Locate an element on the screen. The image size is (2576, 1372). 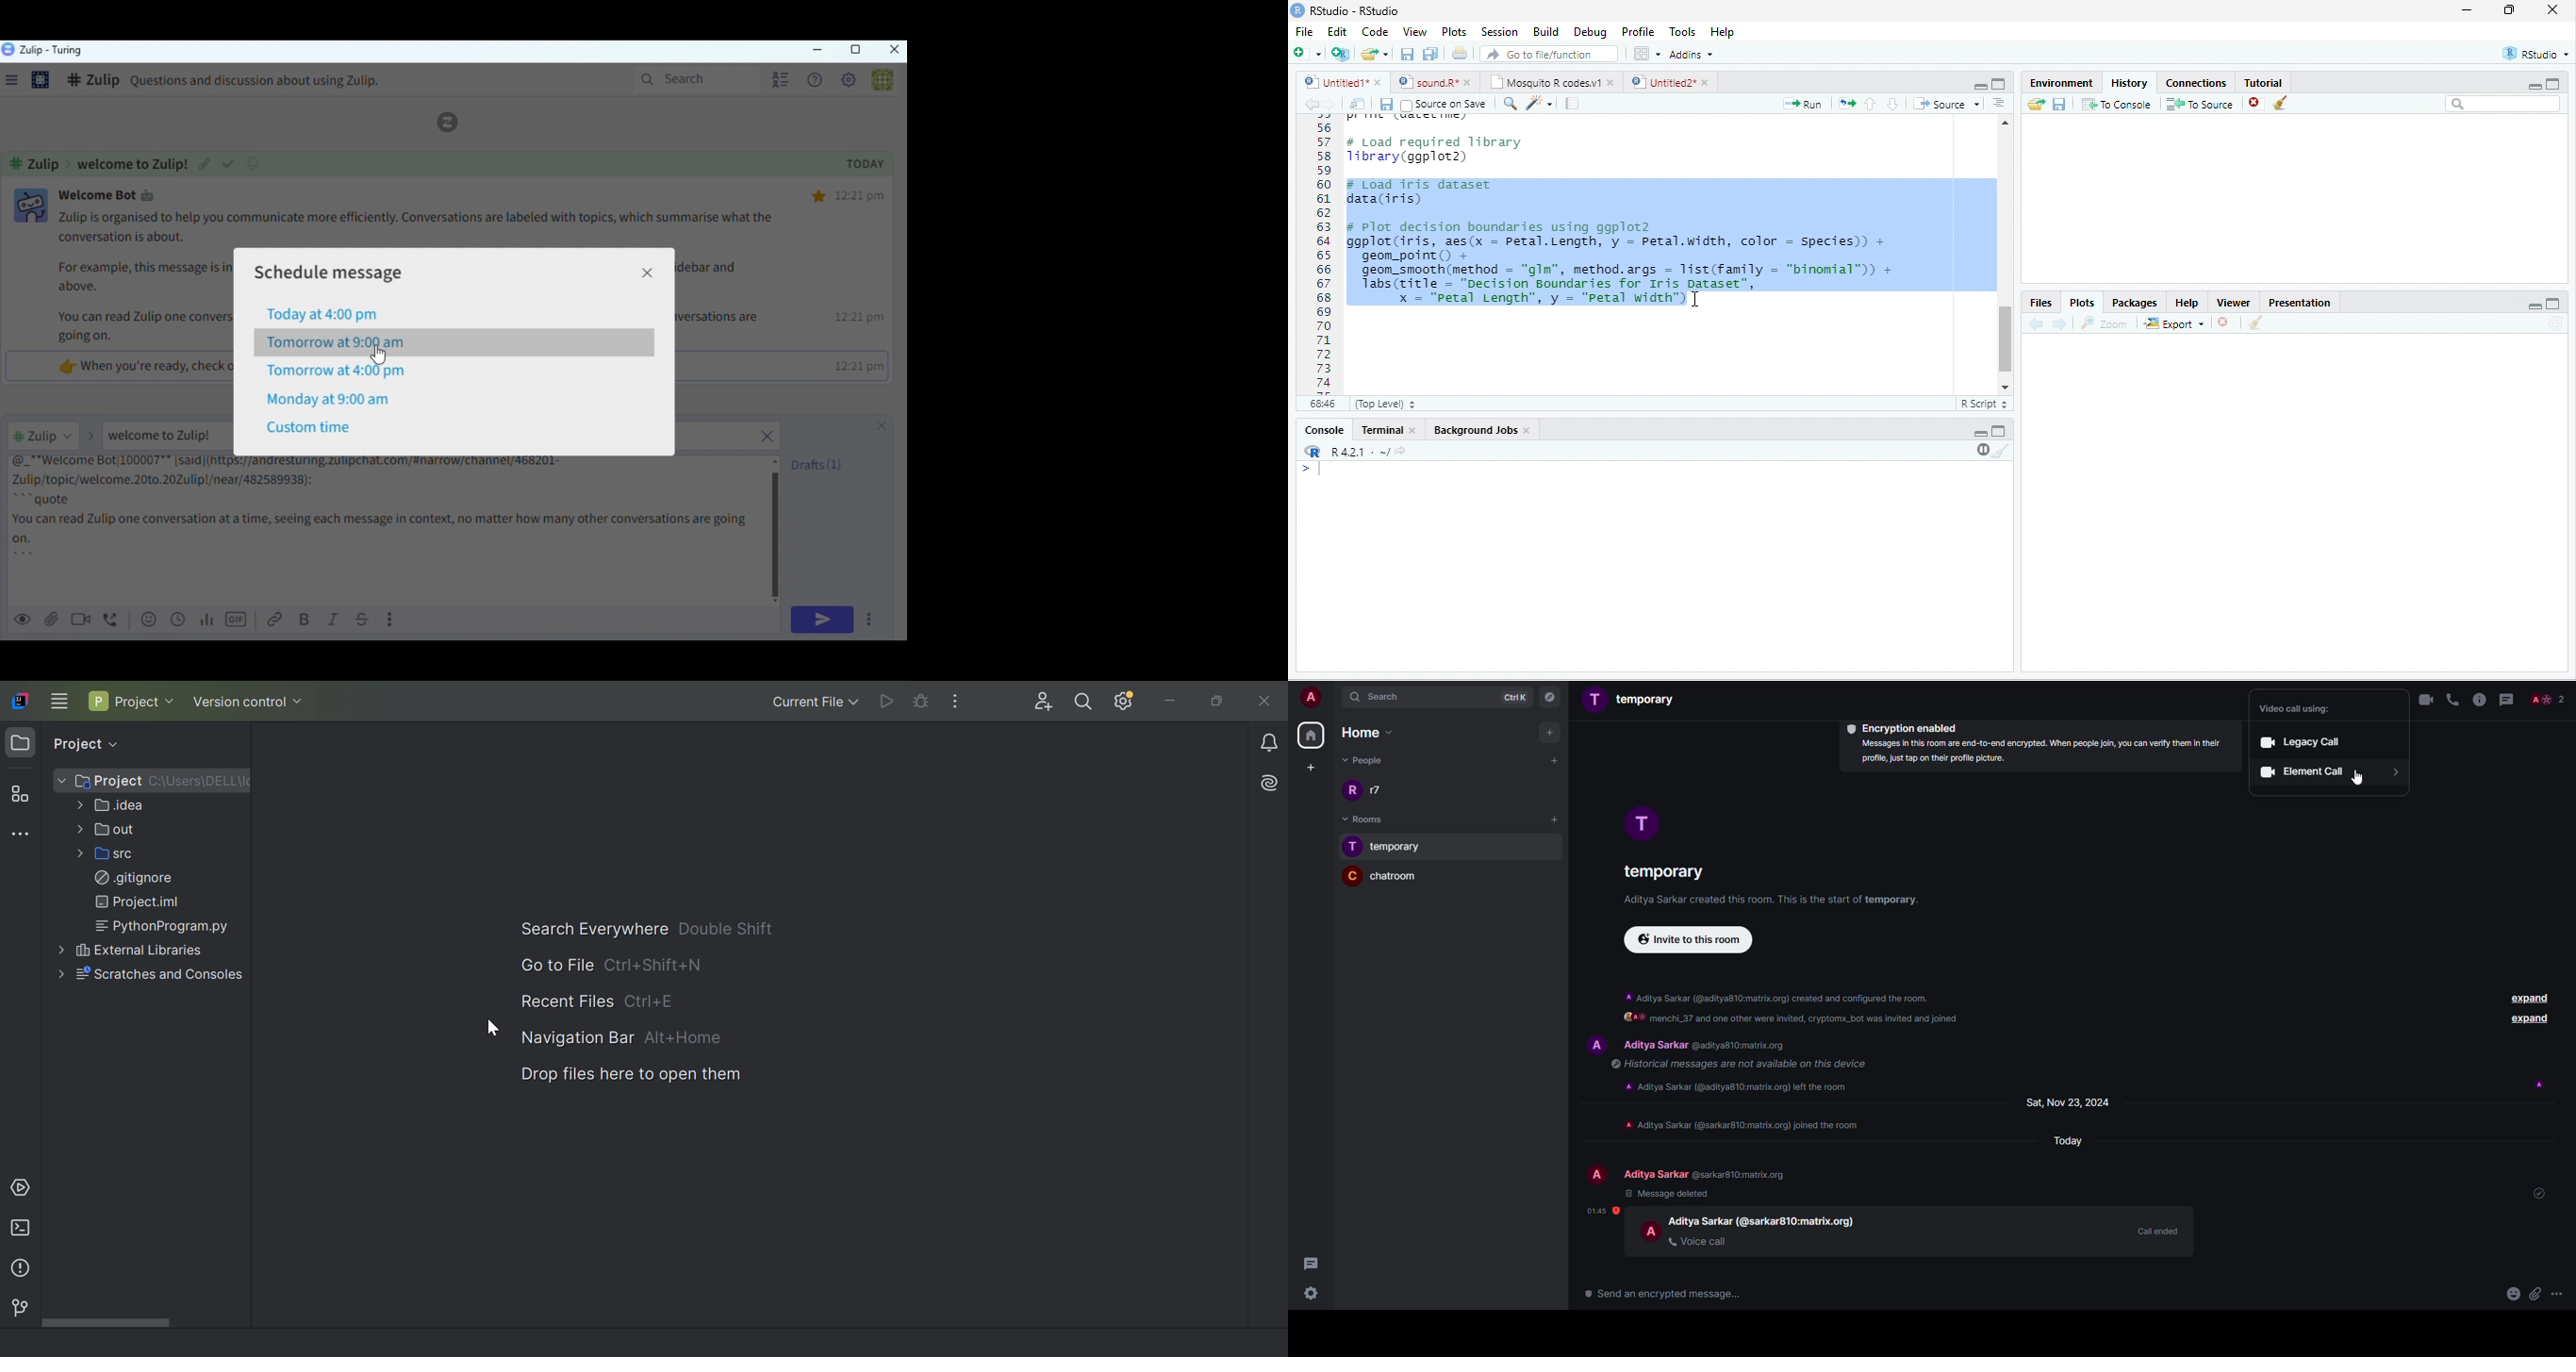
Console is located at coordinates (1324, 429).